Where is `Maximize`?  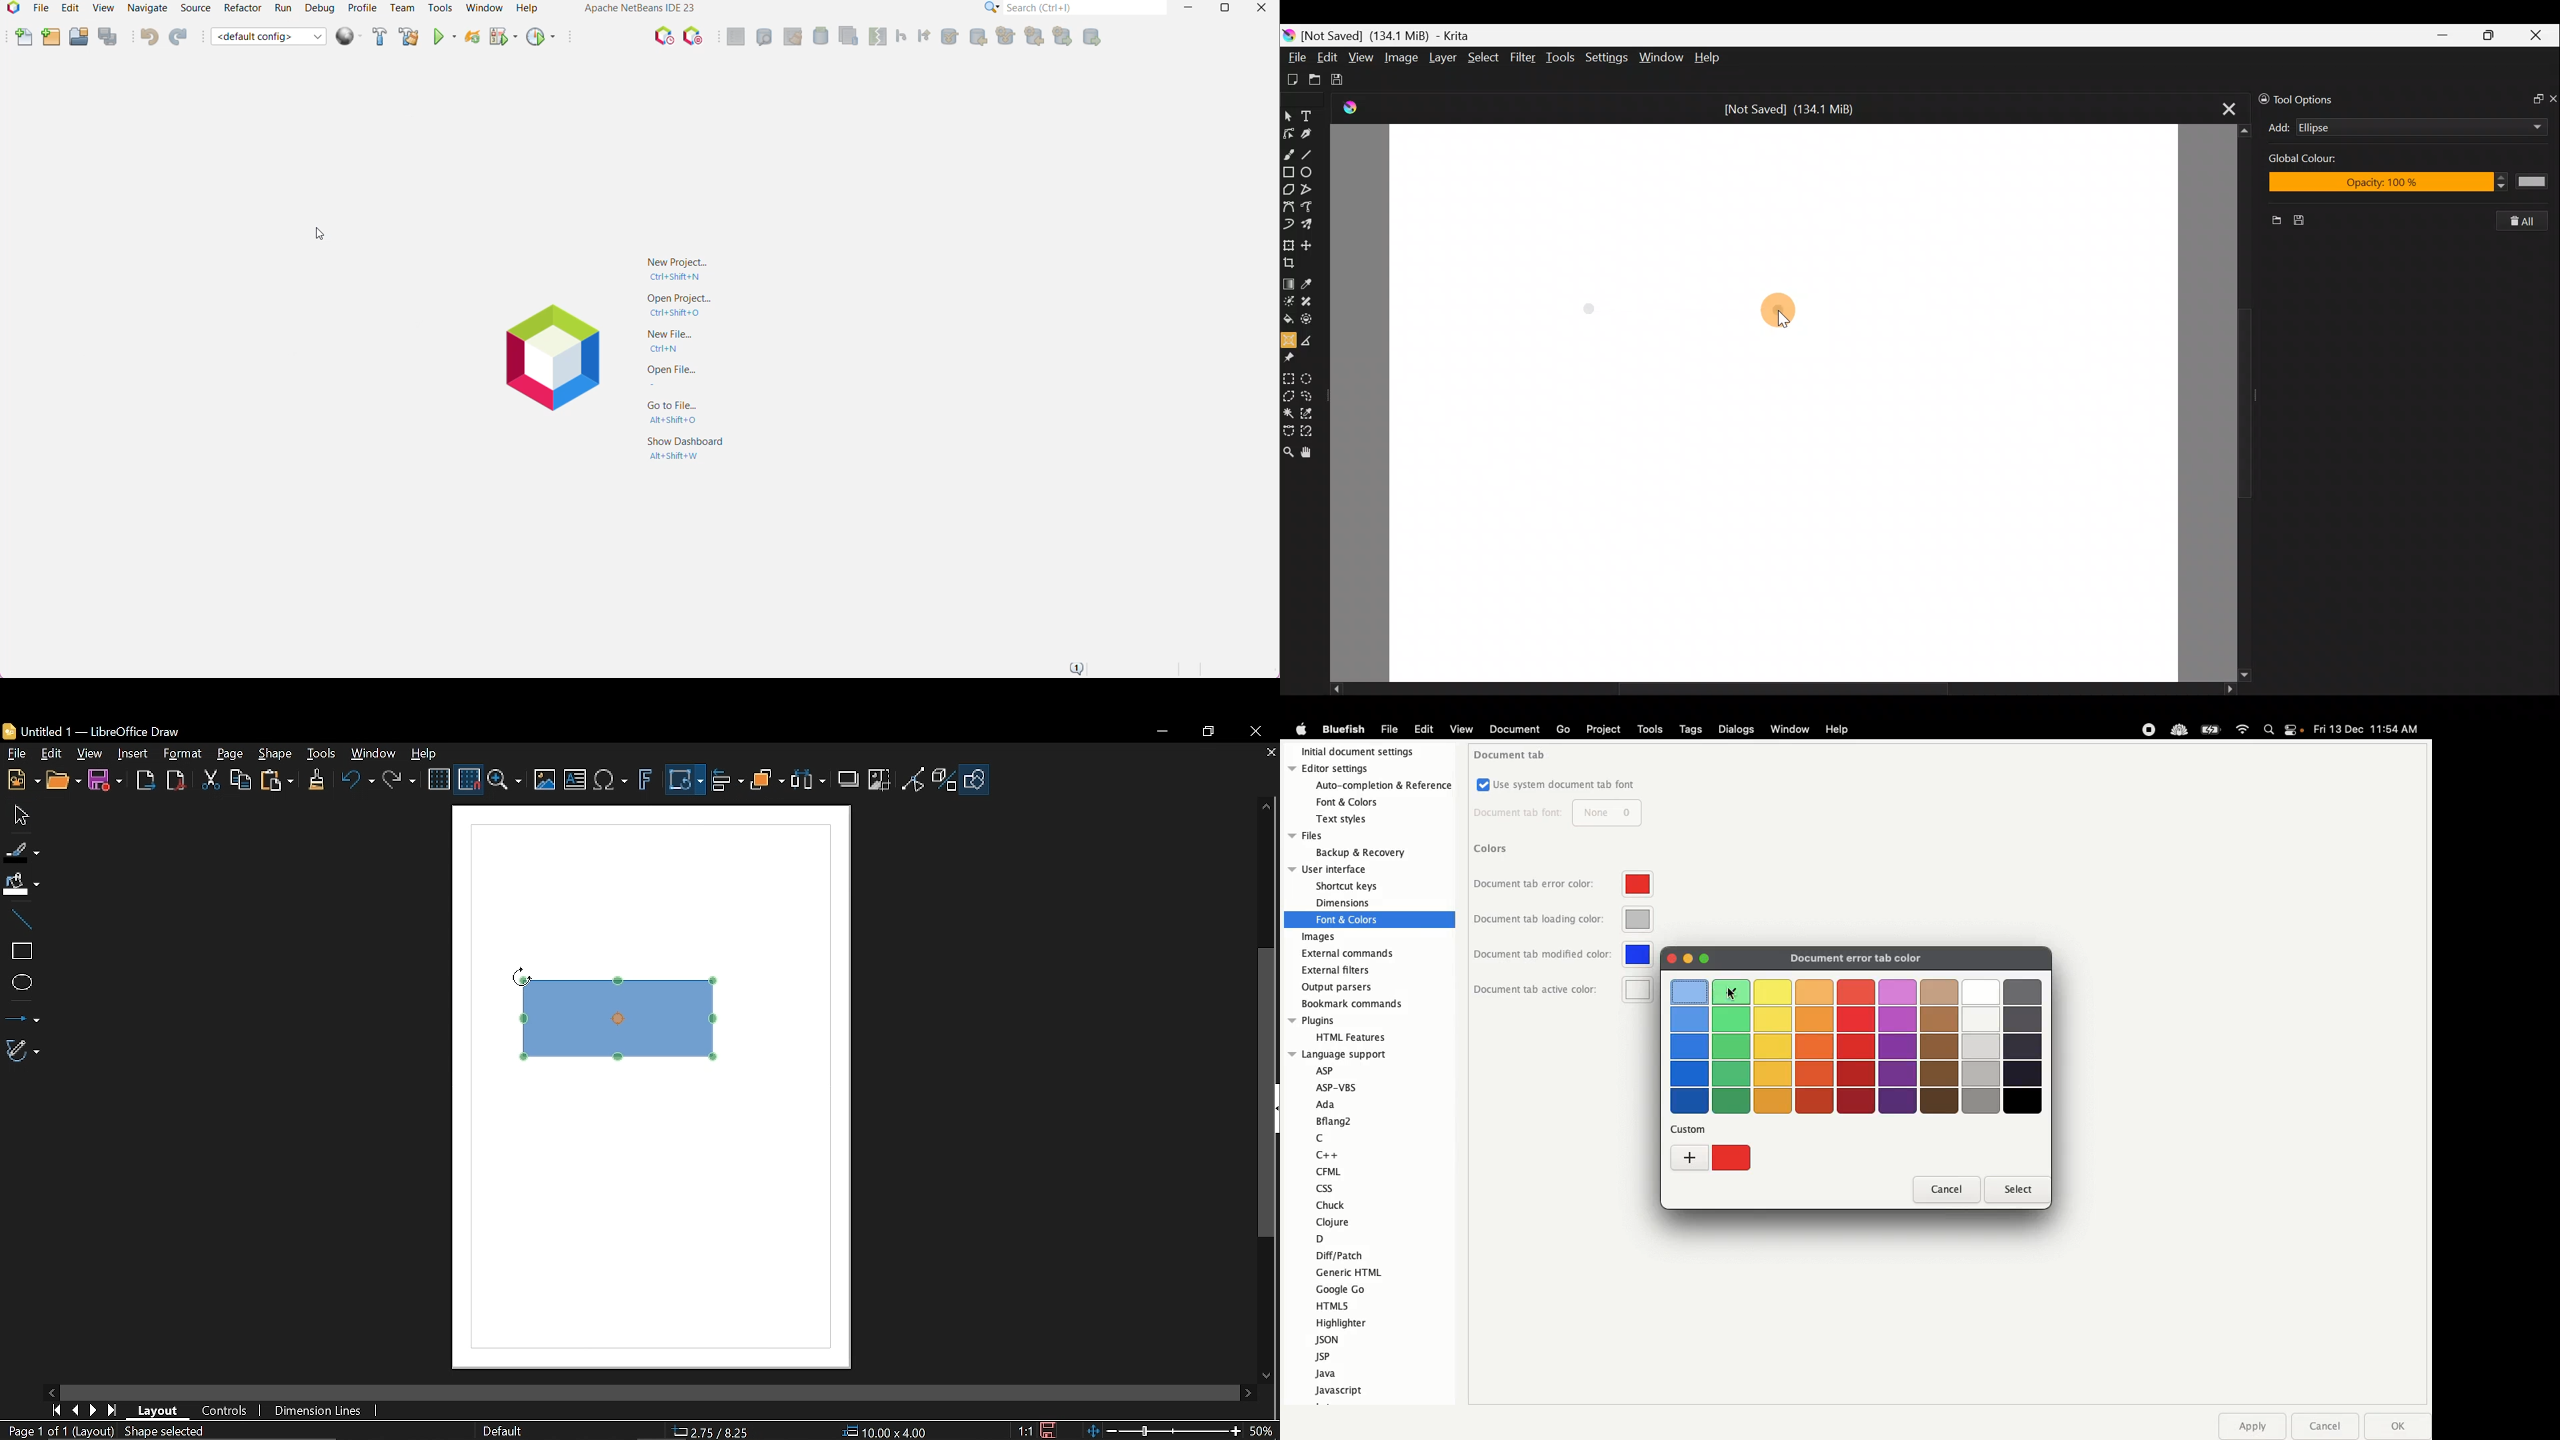
Maximize is located at coordinates (2493, 35).